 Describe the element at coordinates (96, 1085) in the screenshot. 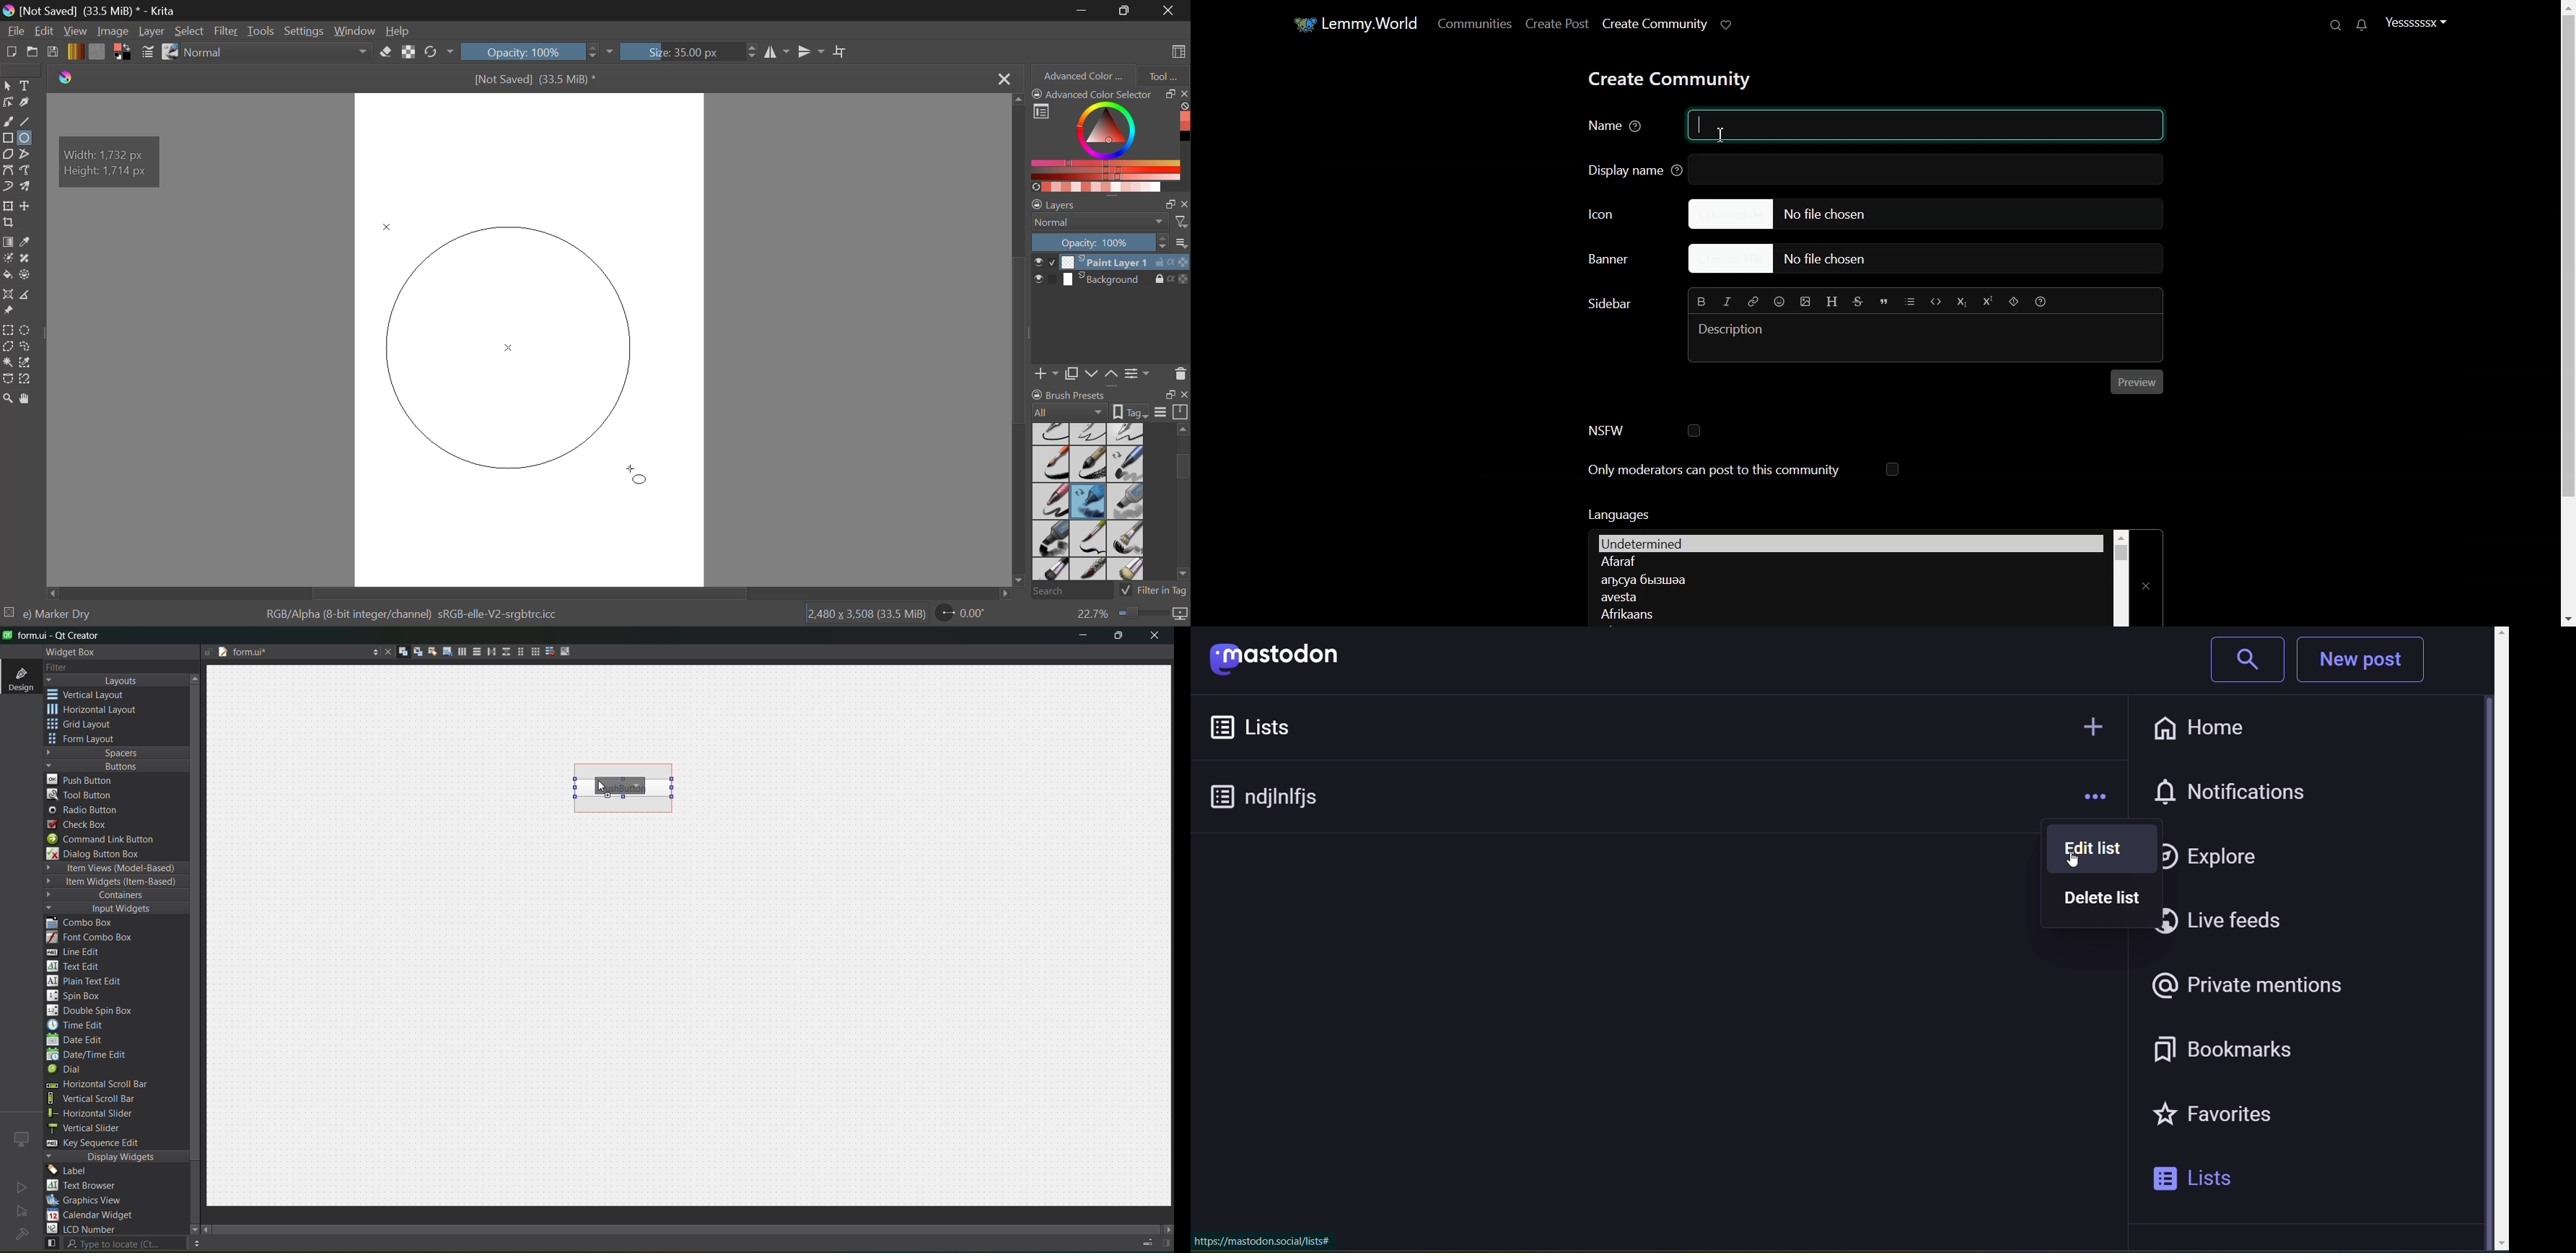

I see `horizontal scroll bar` at that location.